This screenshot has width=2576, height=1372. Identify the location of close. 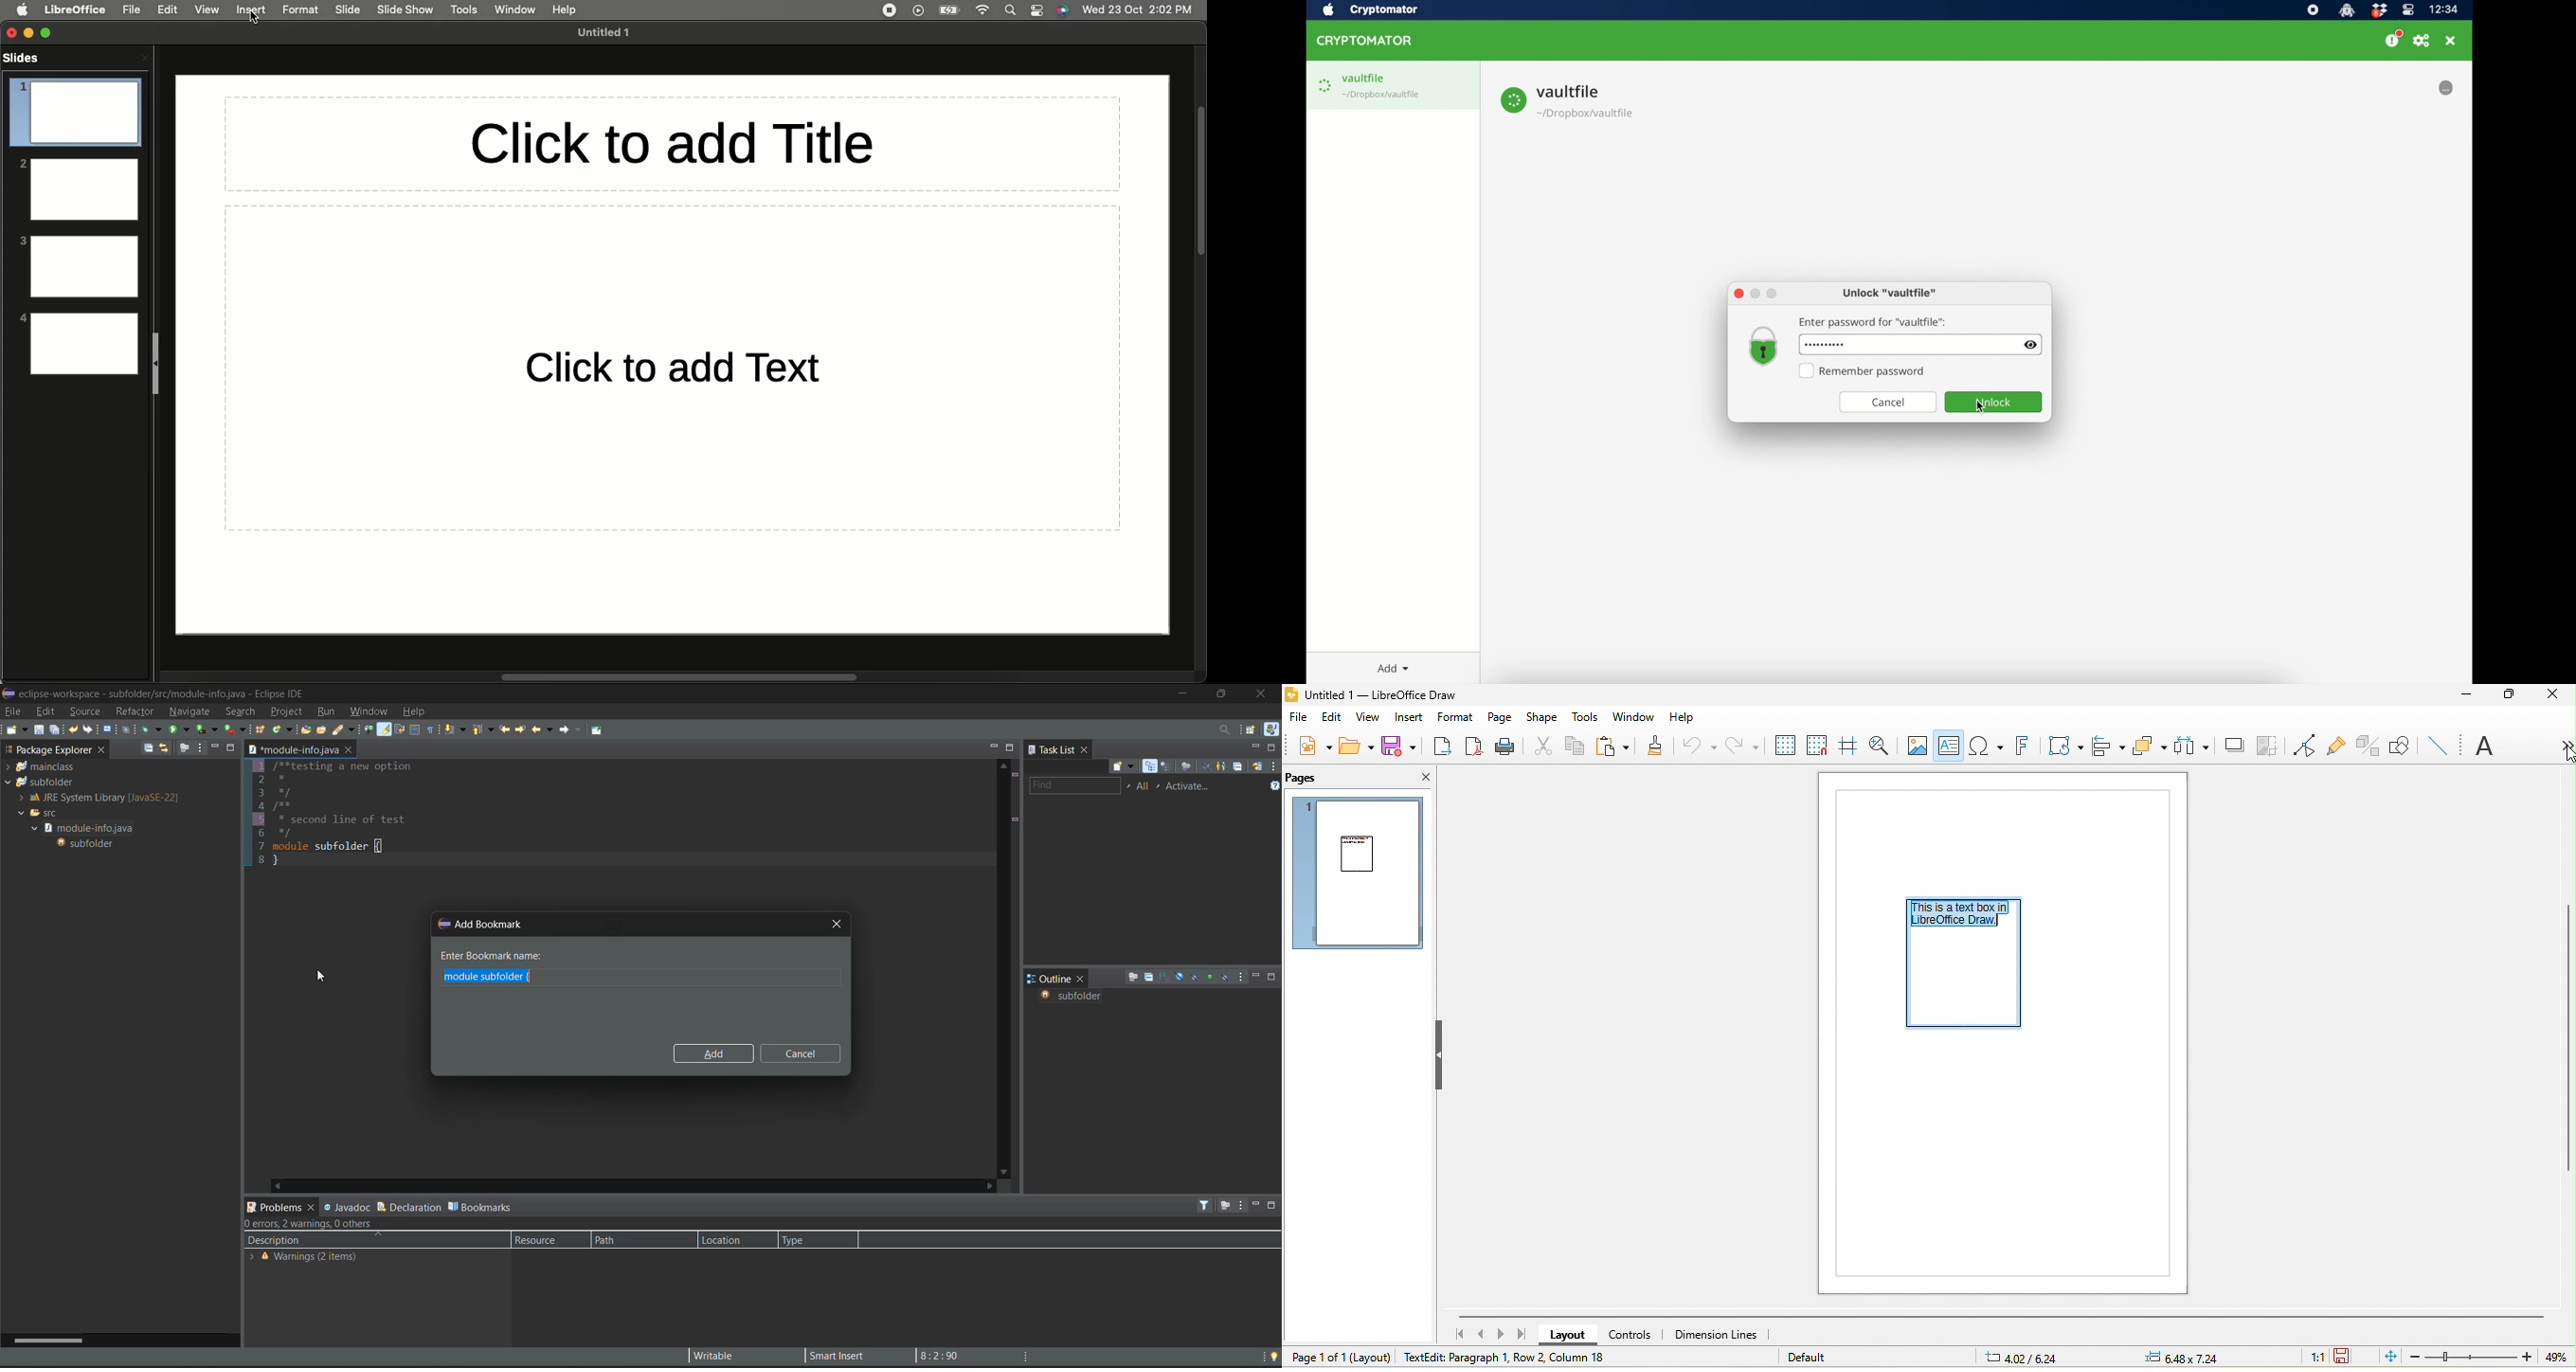
(1087, 751).